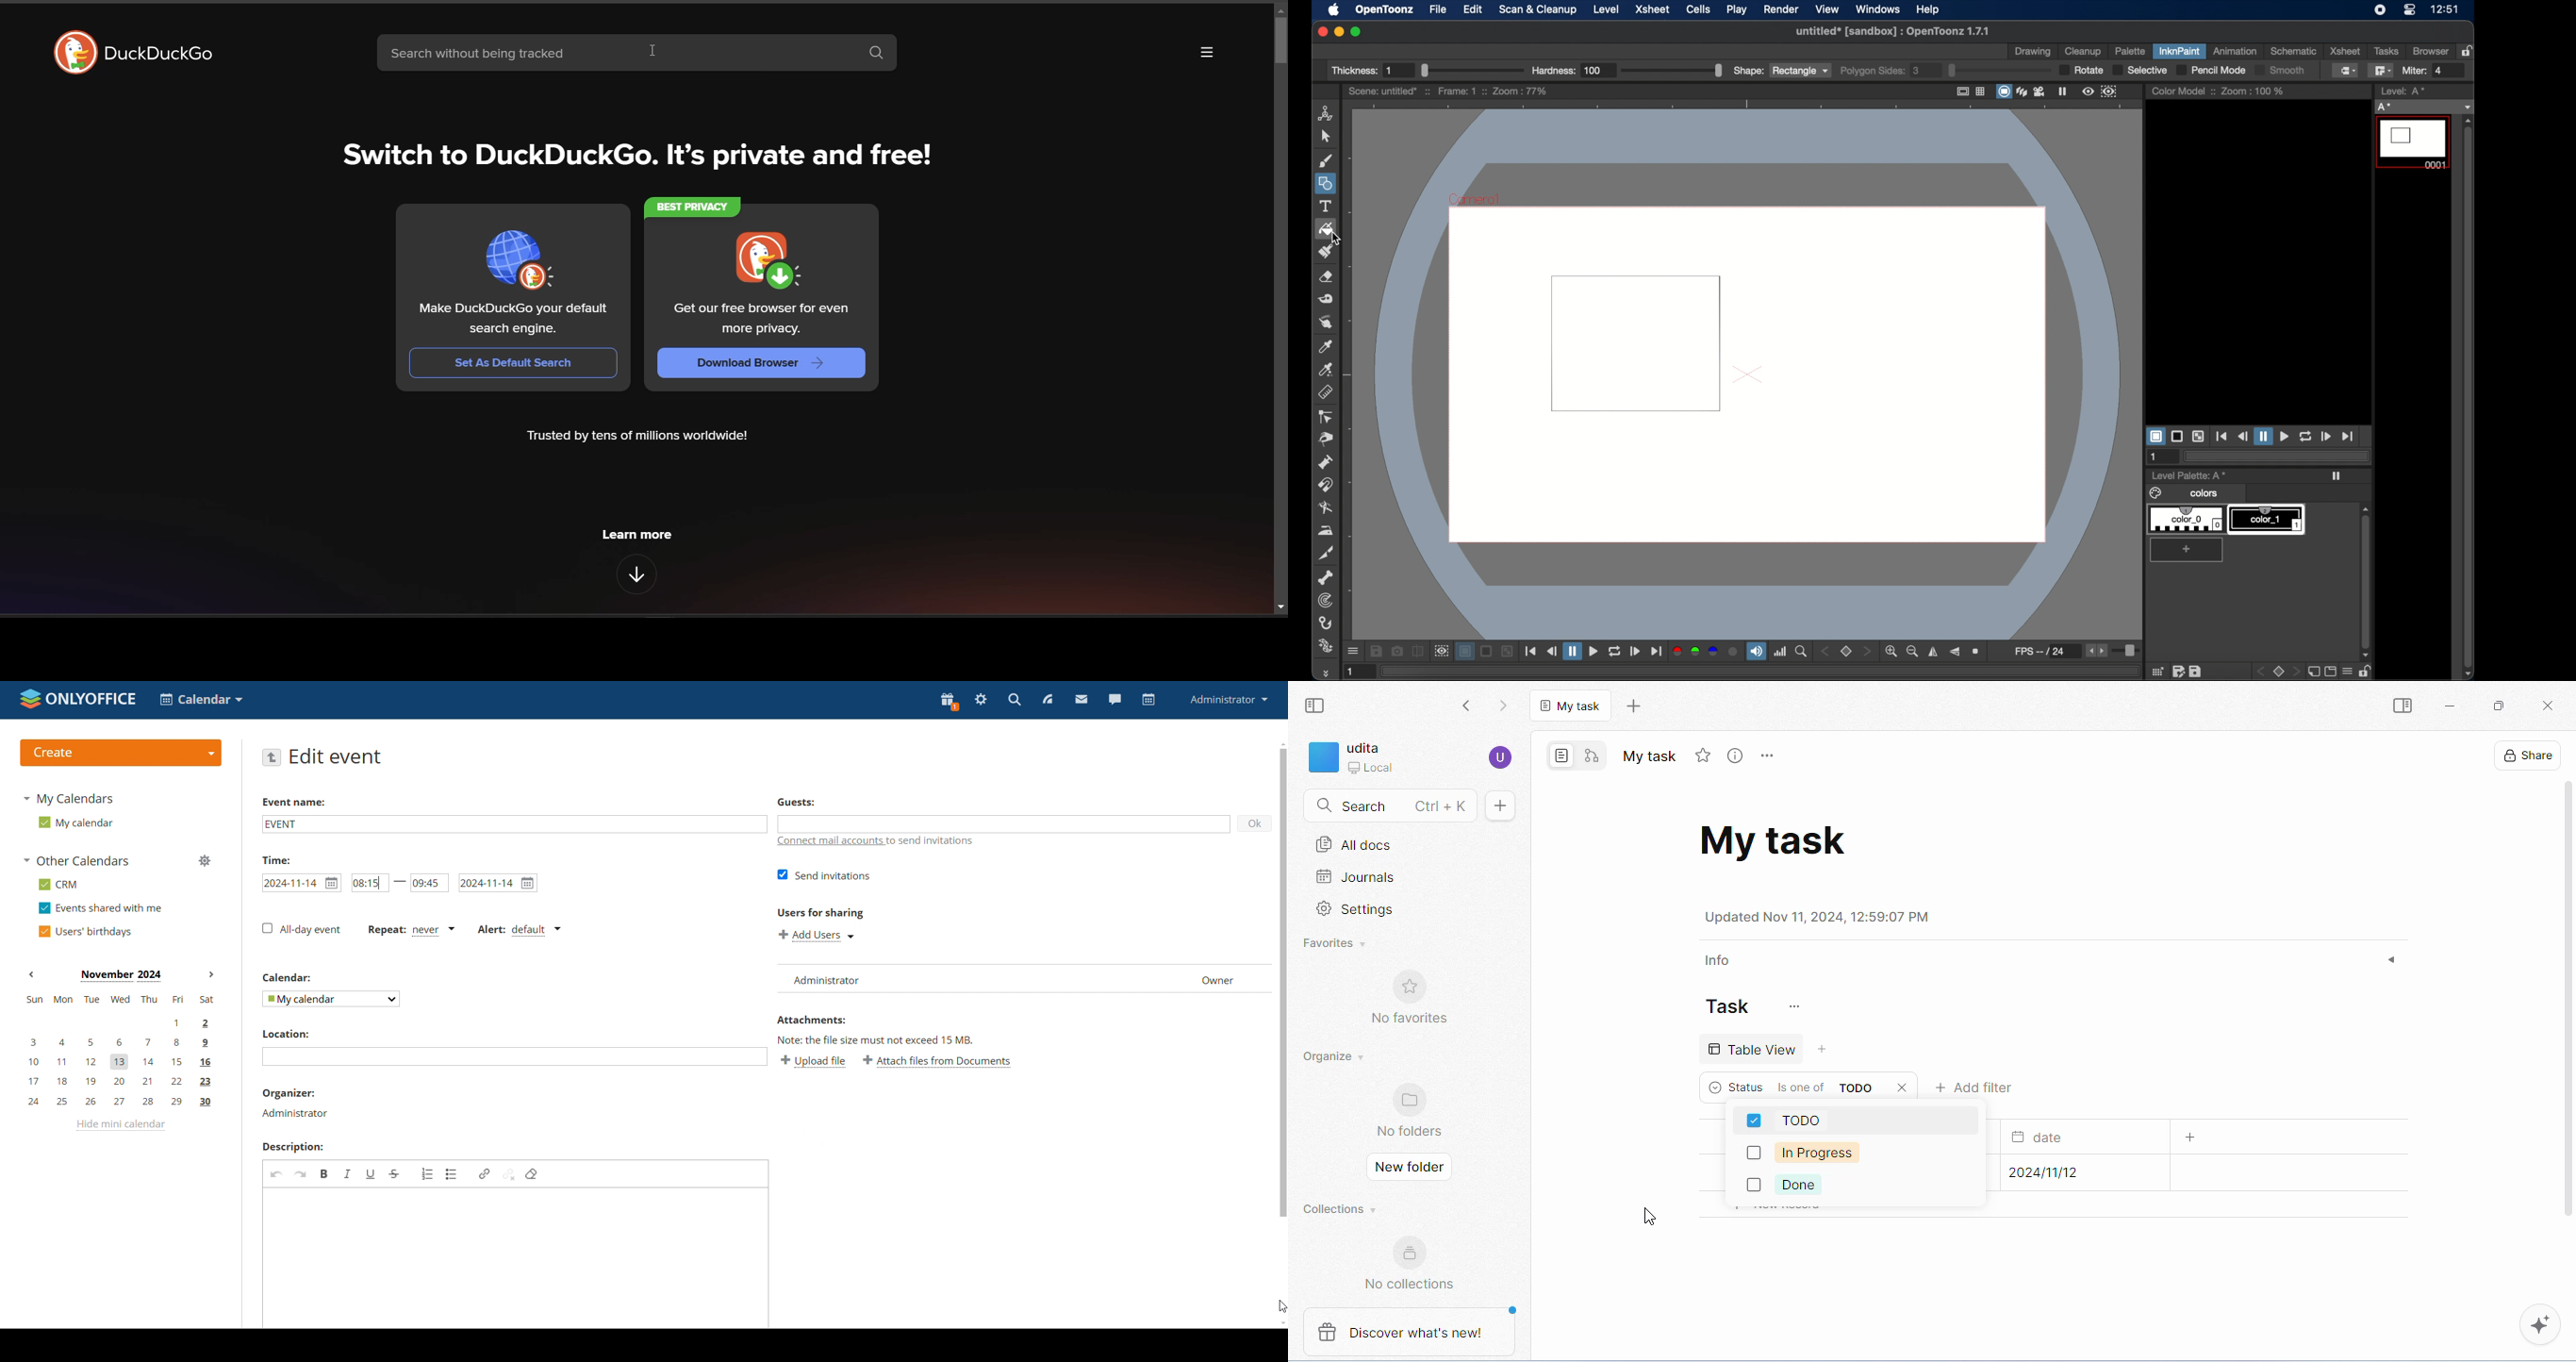 The height and width of the screenshot is (1372, 2576). What do you see at coordinates (1208, 55) in the screenshot?
I see `more options` at bounding box center [1208, 55].